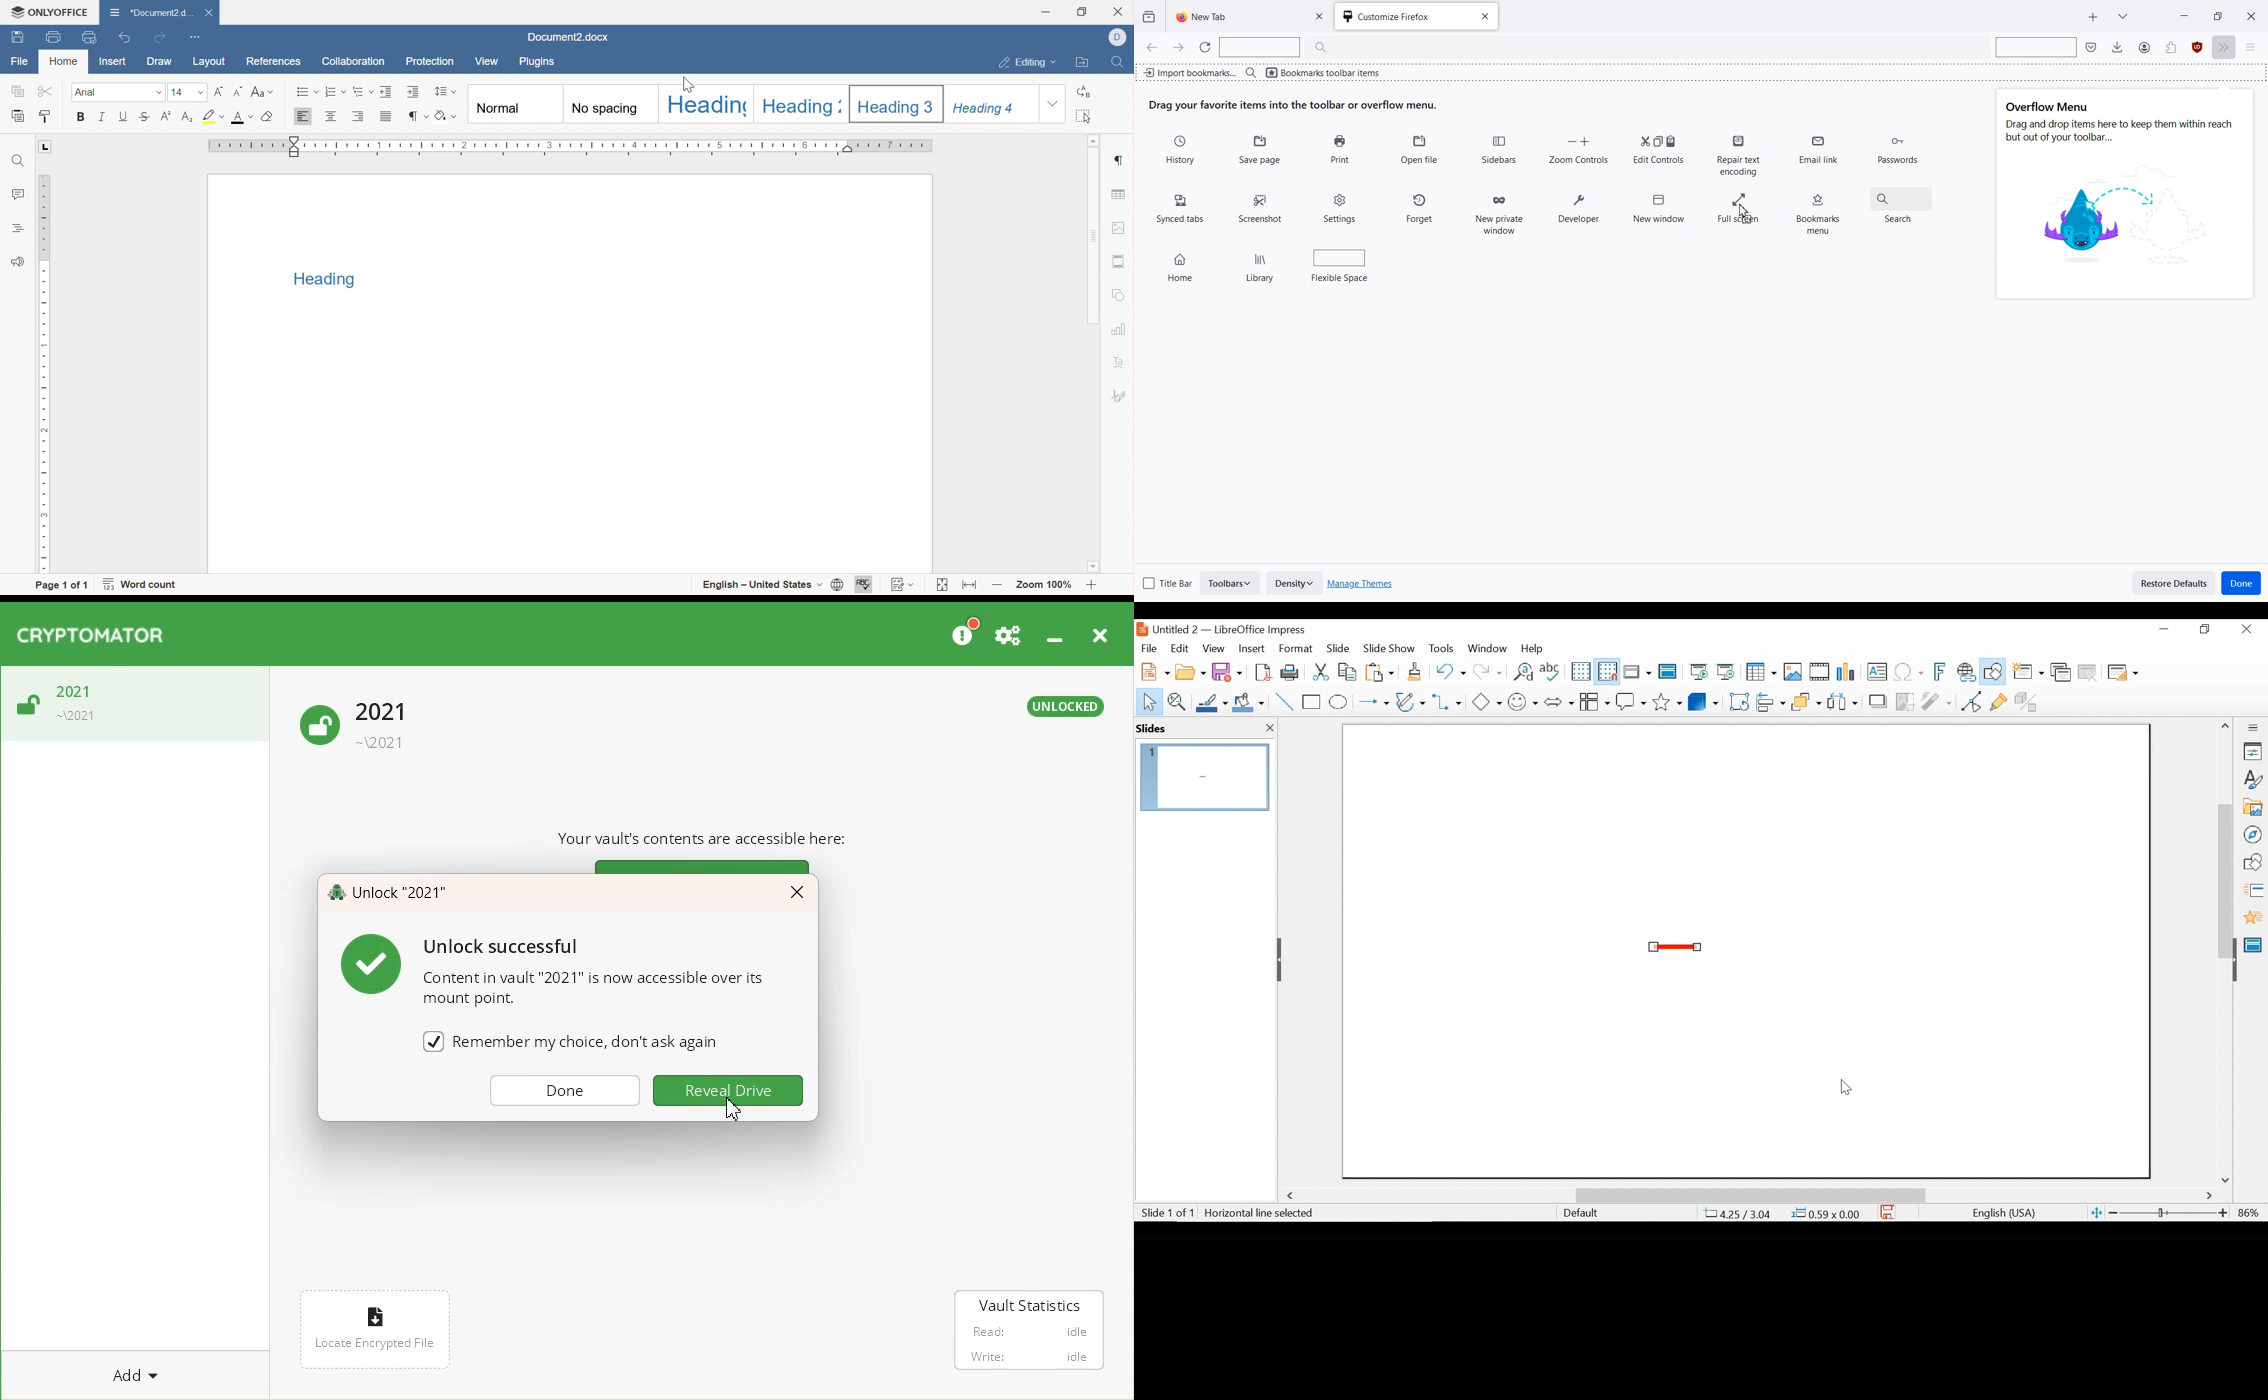 The image size is (2268, 1400). Describe the element at coordinates (1876, 673) in the screenshot. I see `Insert Textbox` at that location.